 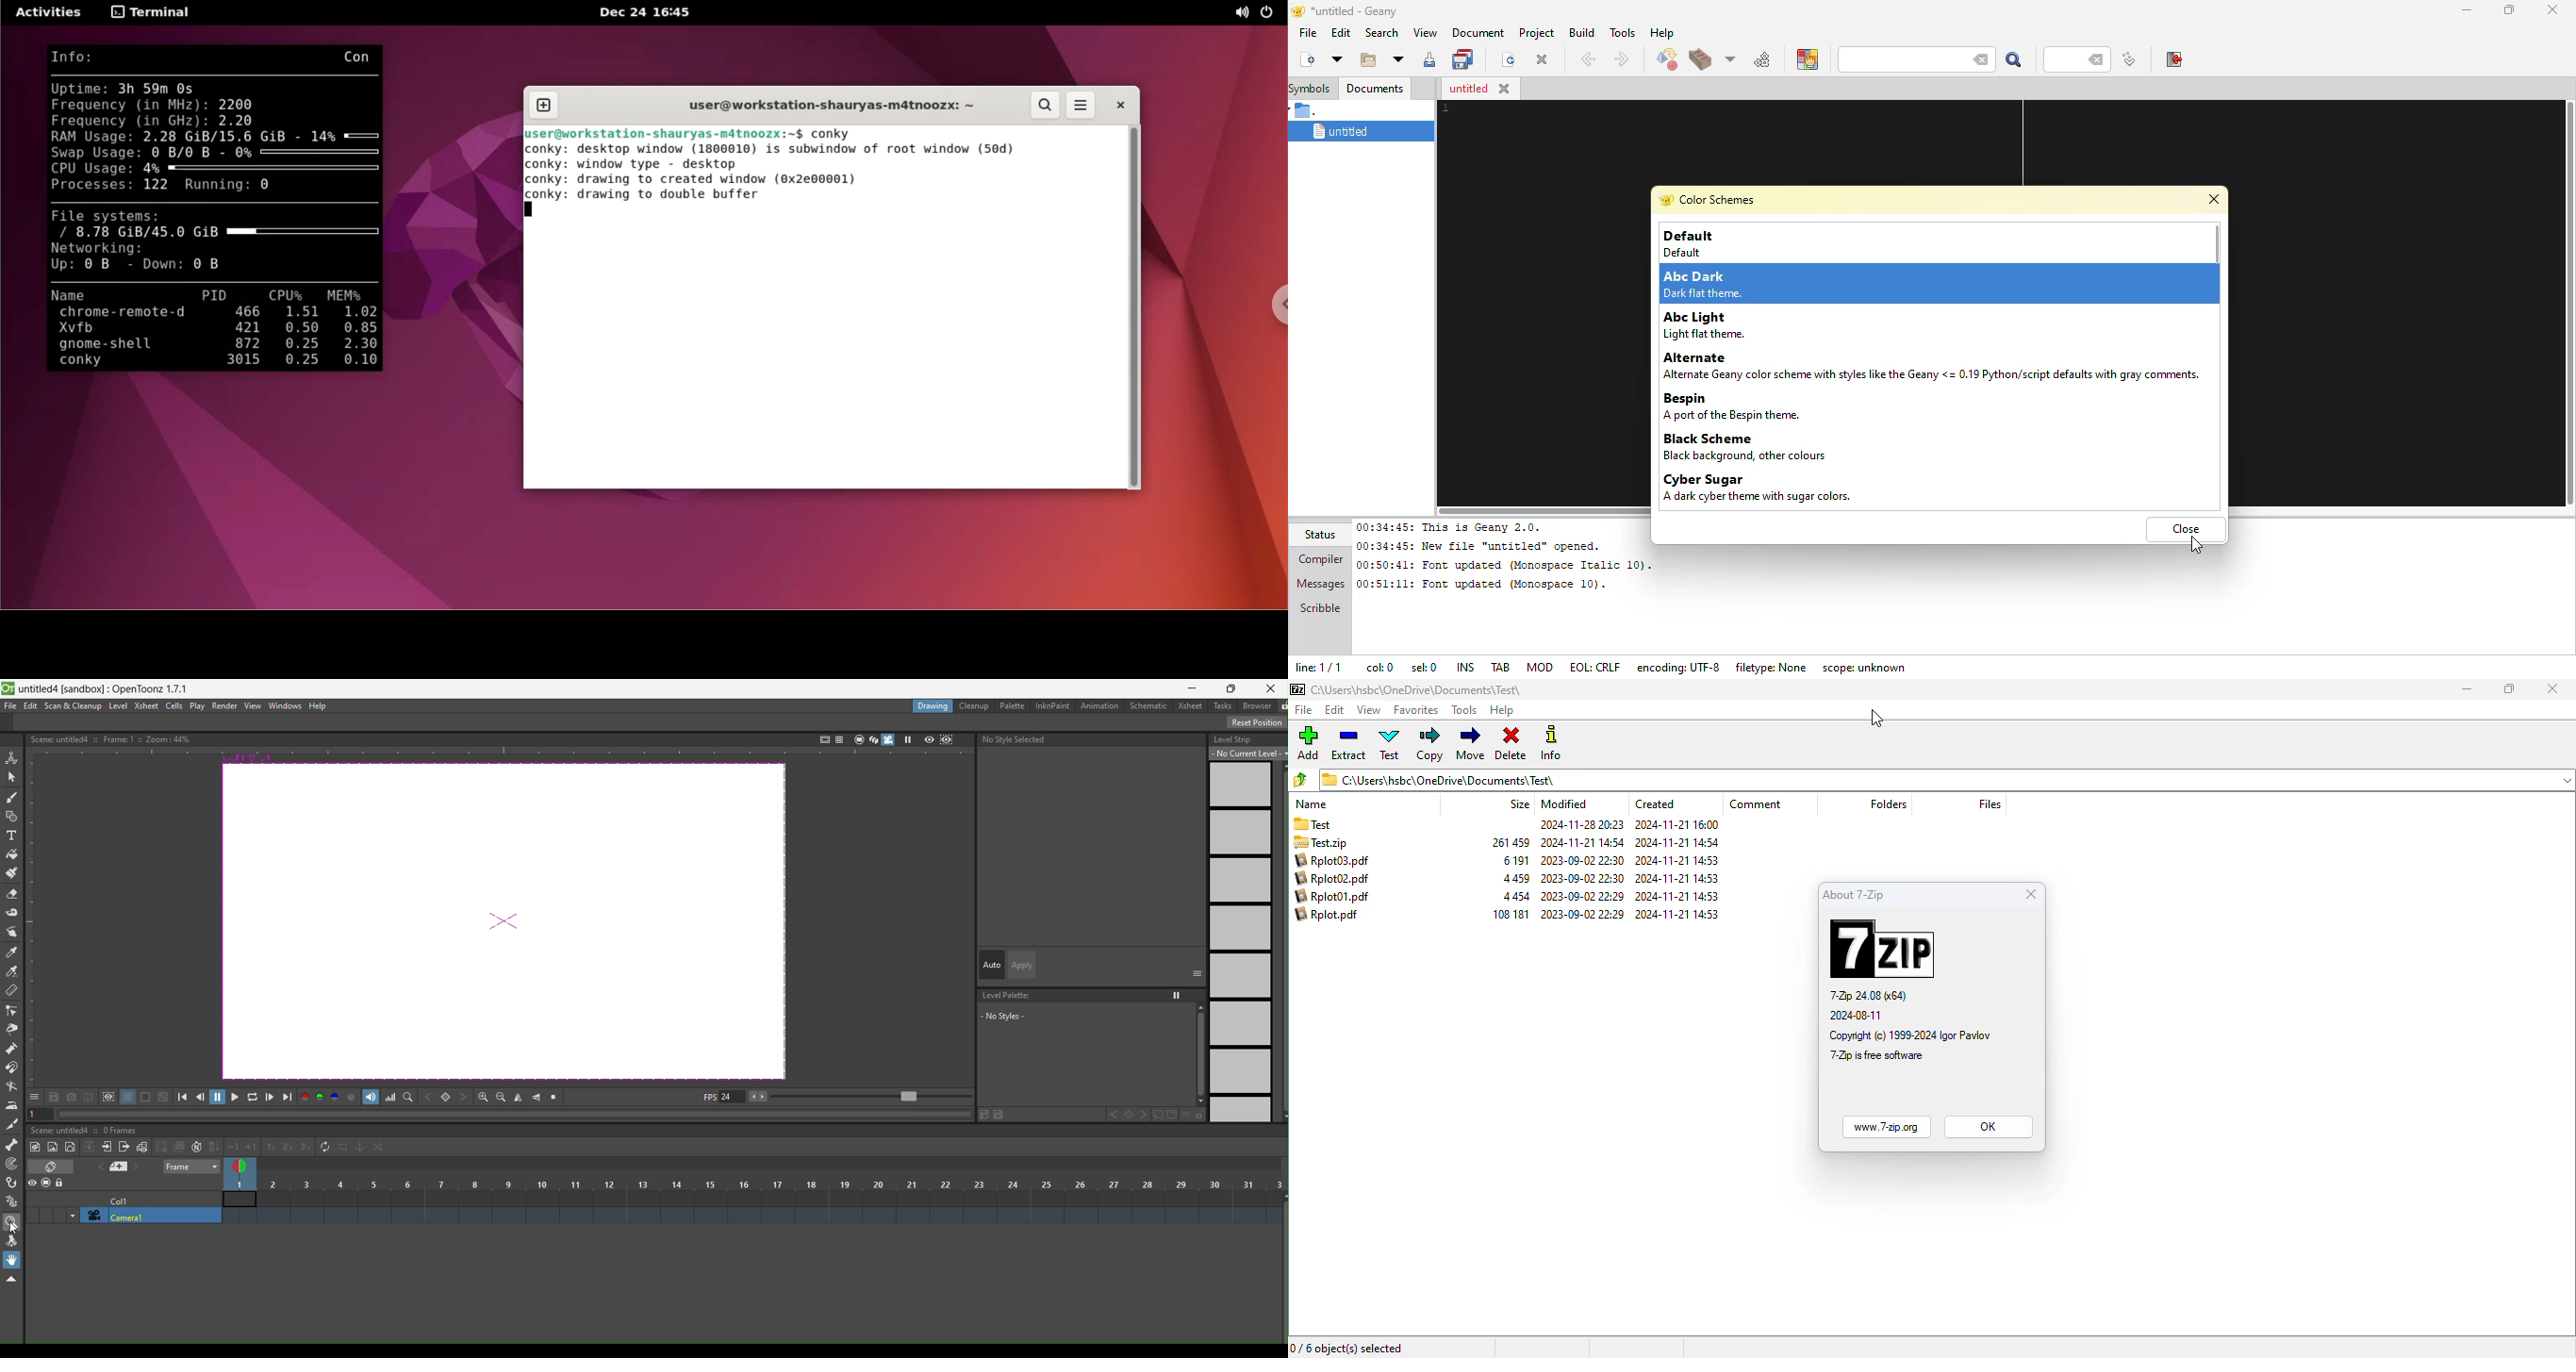 I want to click on cursor, so click(x=1876, y=719).